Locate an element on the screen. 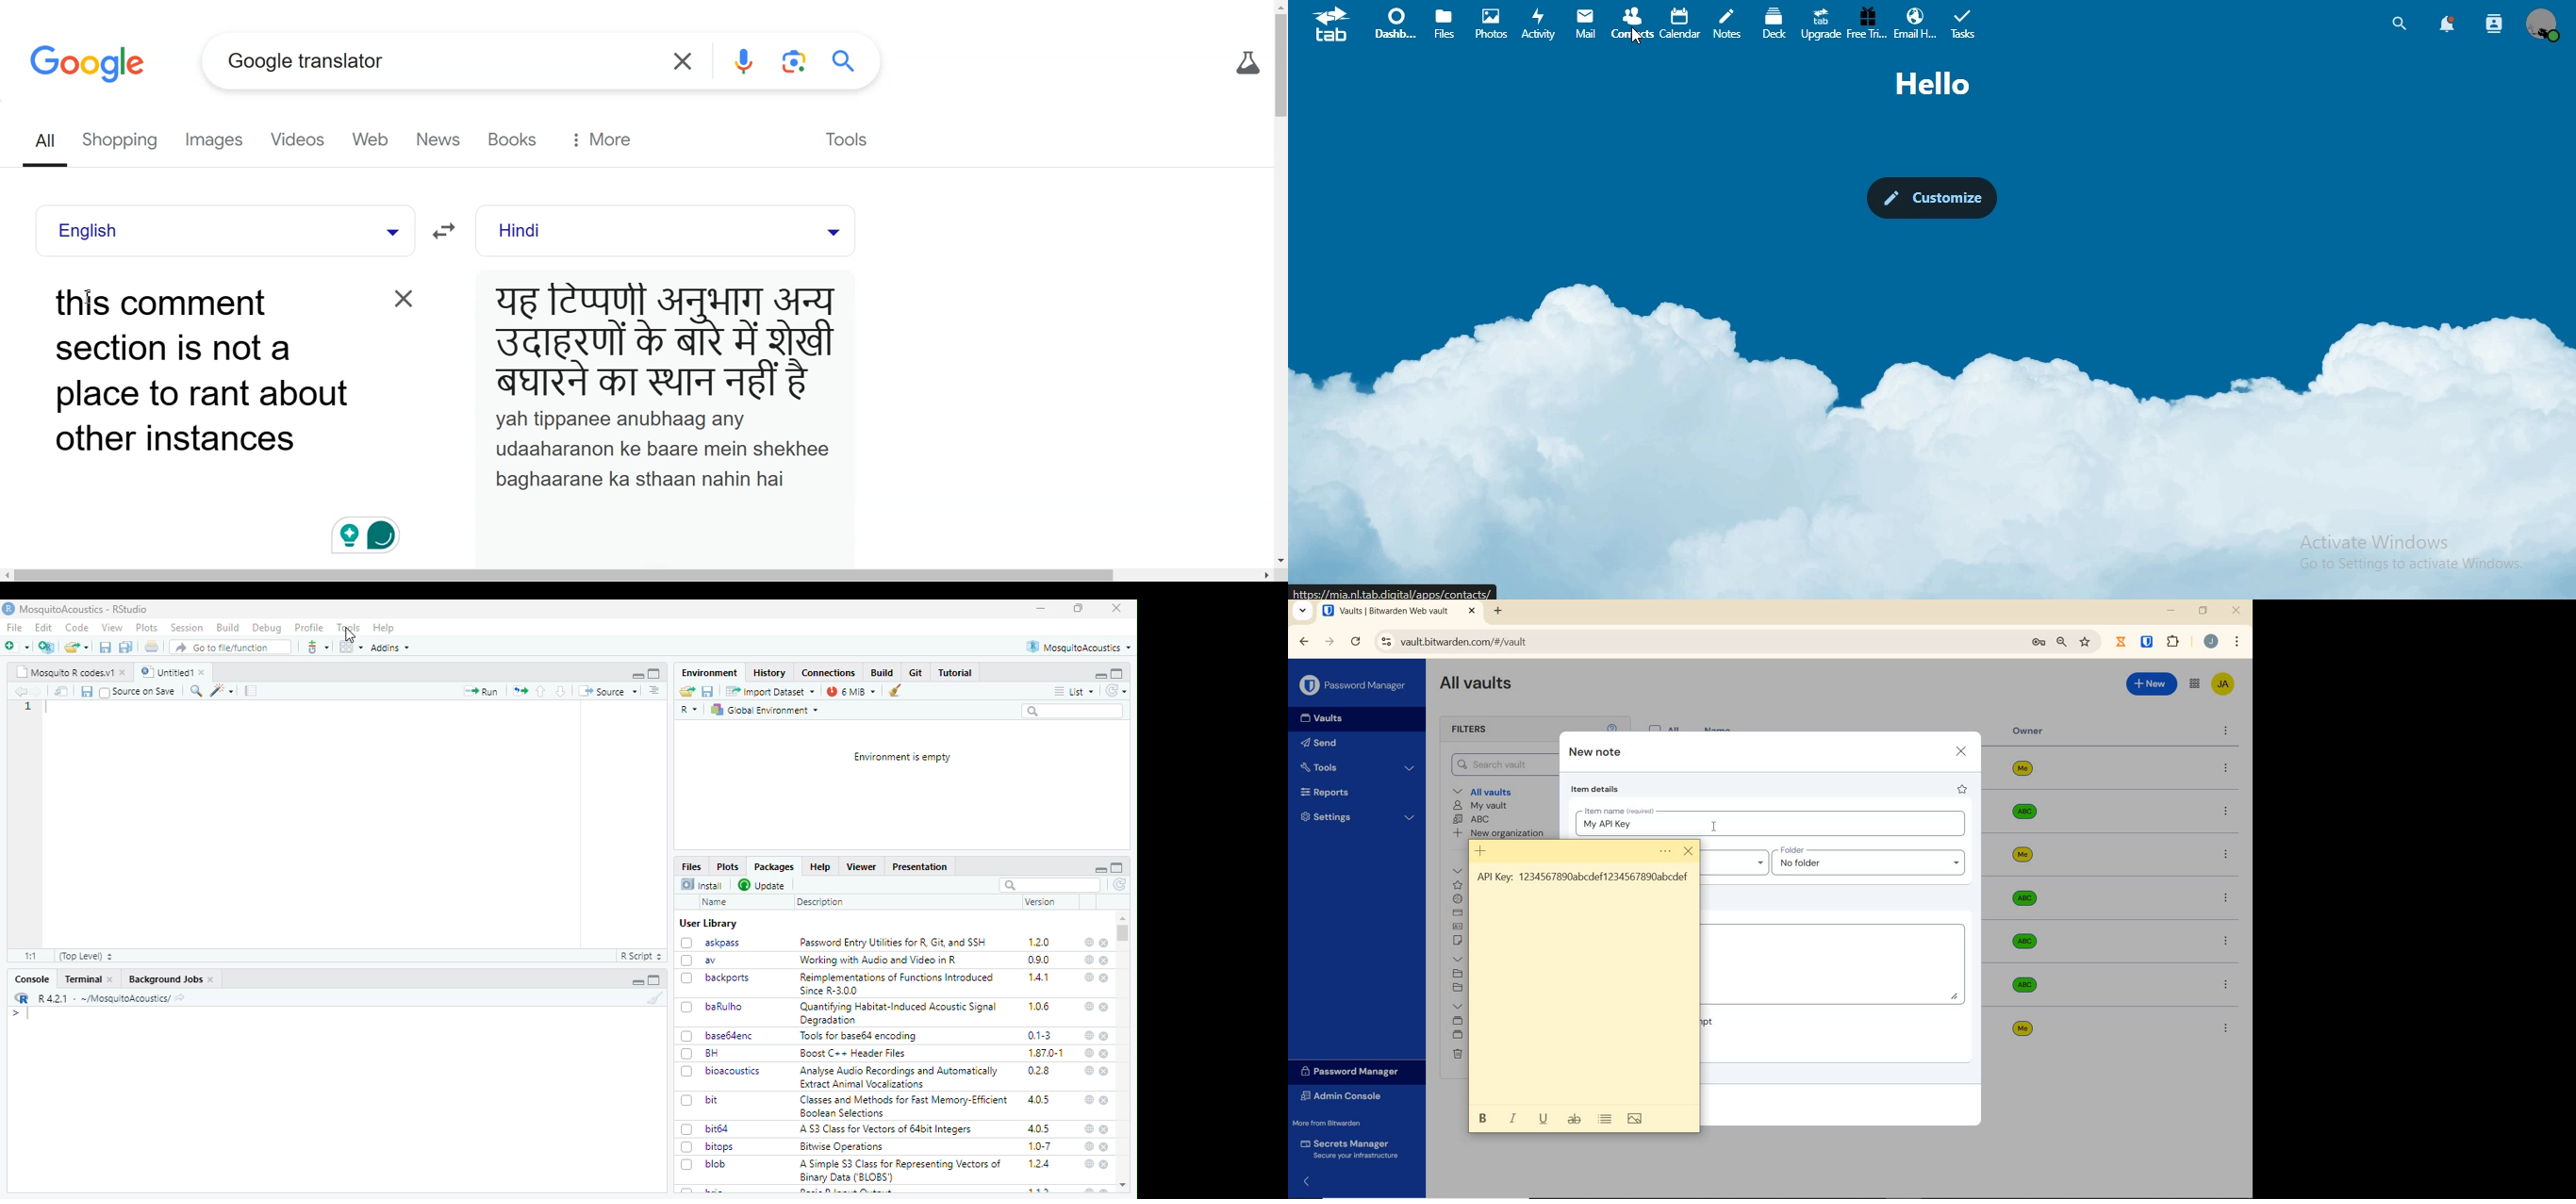 The image size is (2576, 1204). checkbox is located at coordinates (688, 1072).